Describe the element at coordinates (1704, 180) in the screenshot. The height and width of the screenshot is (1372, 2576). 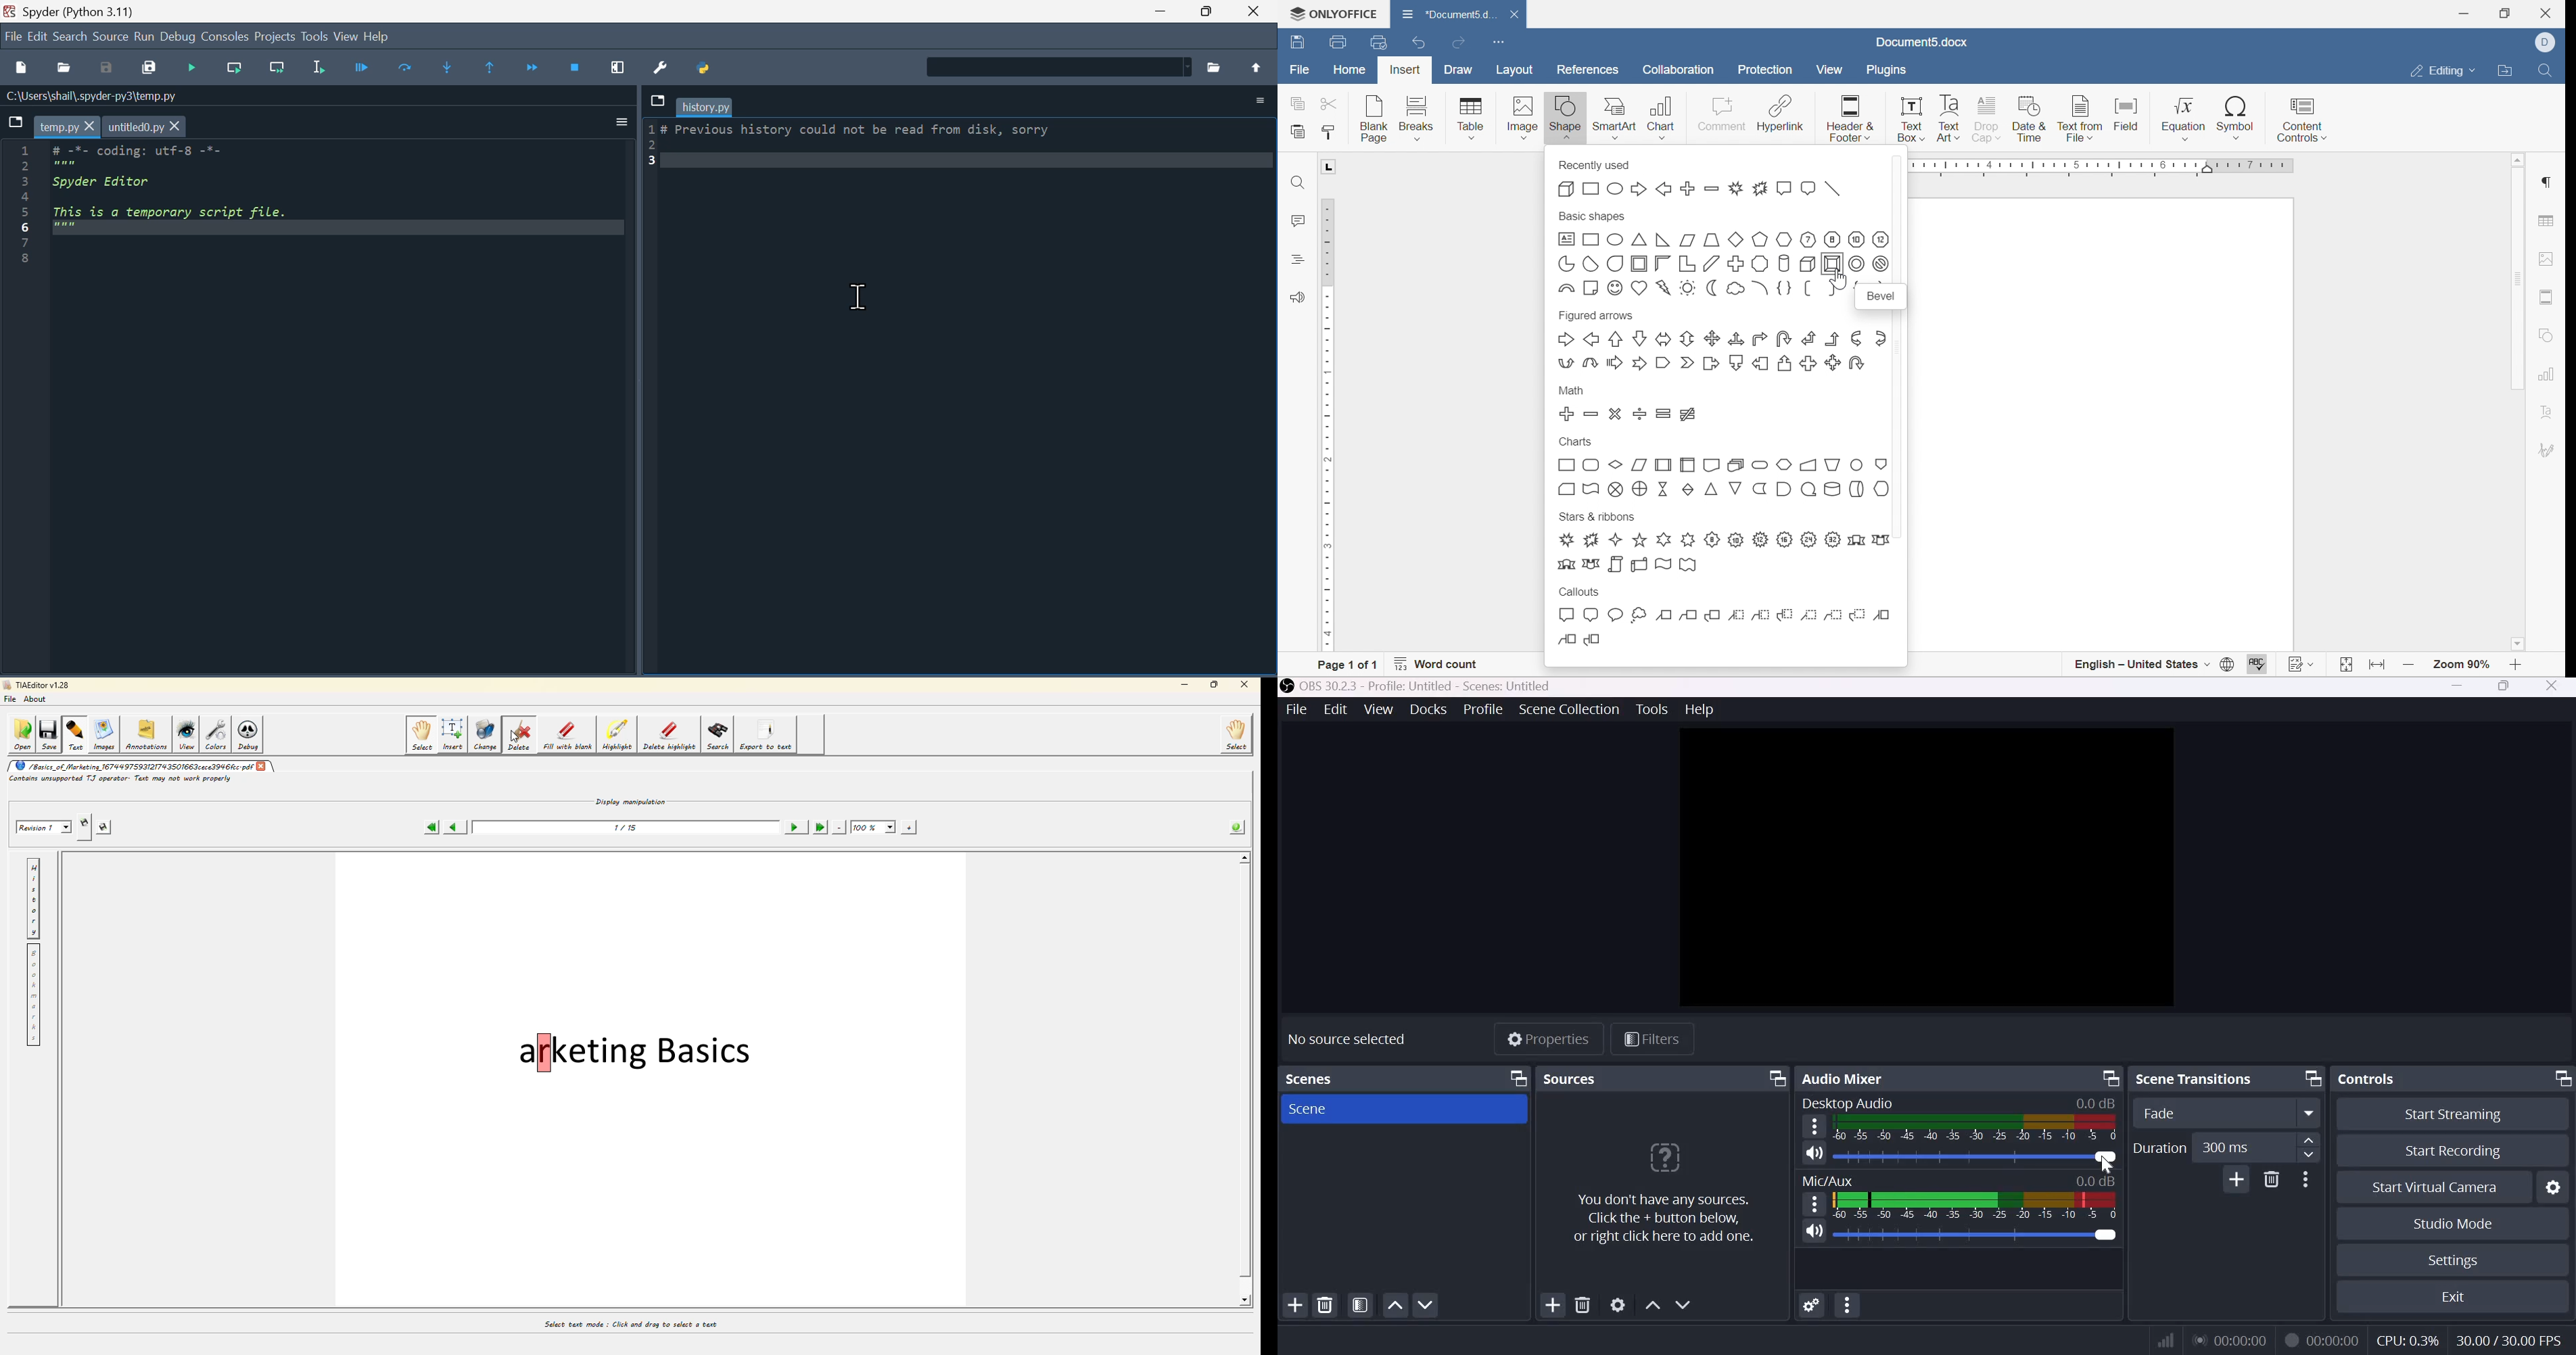
I see `recently used` at that location.